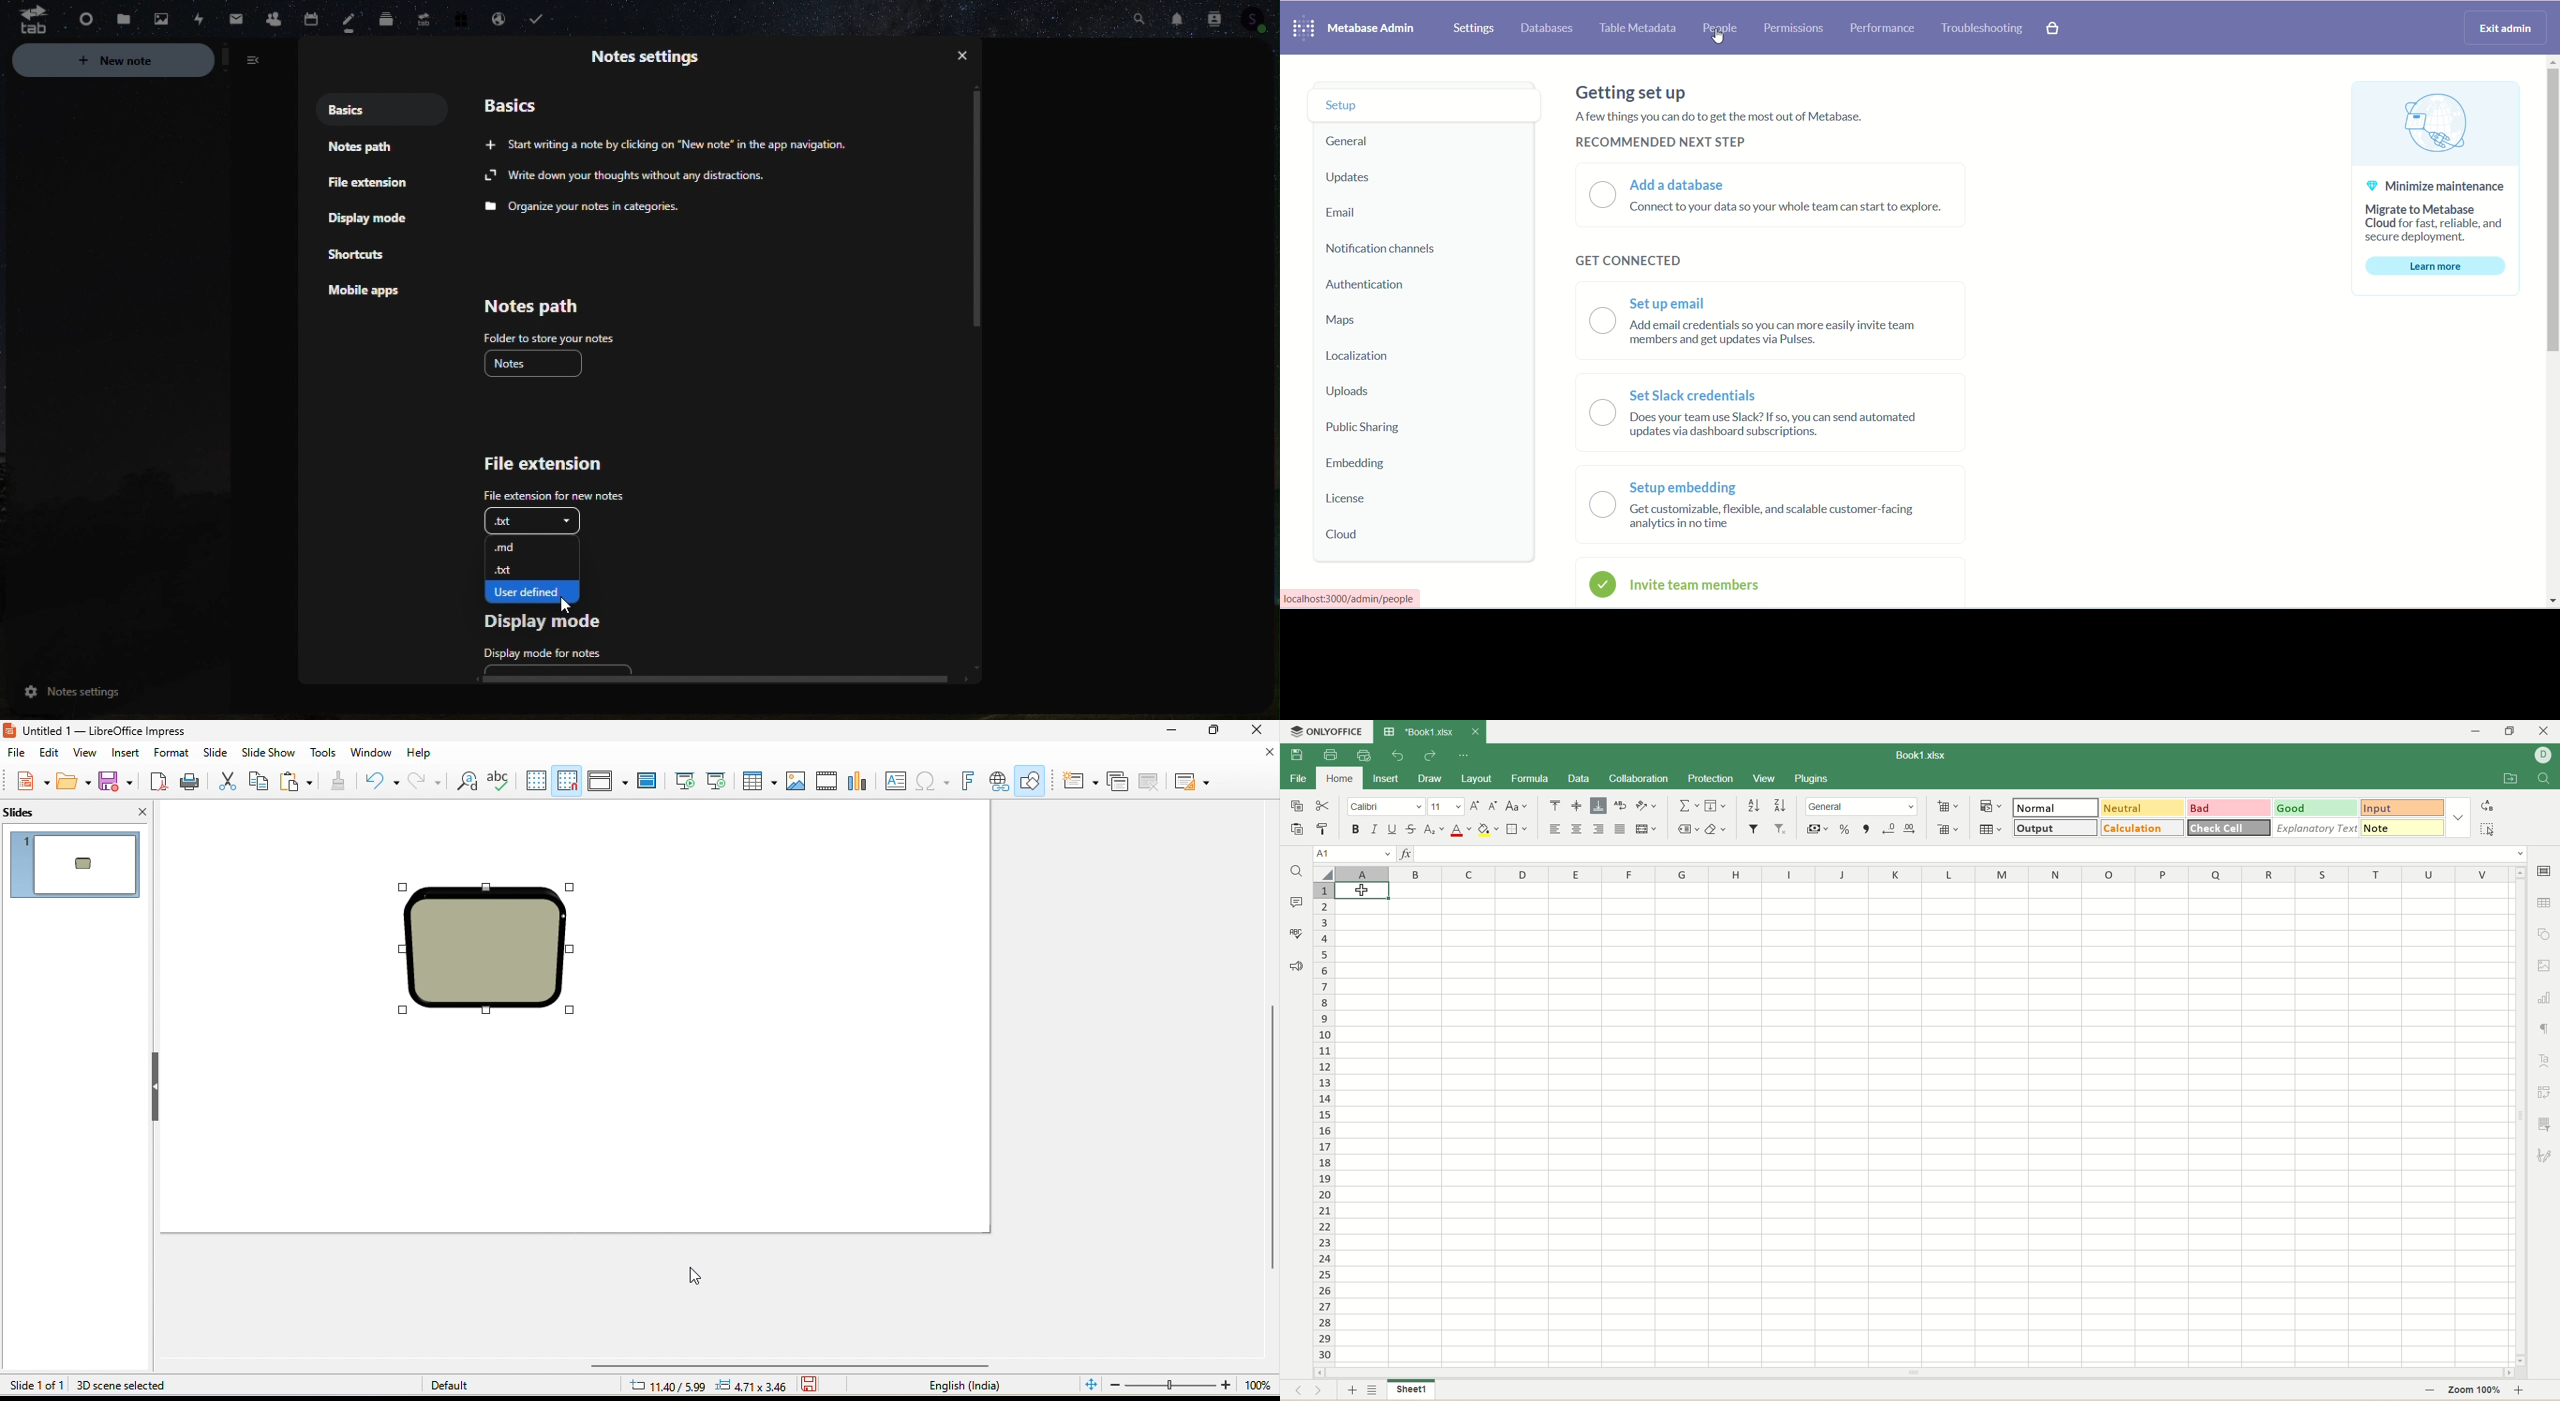  Describe the element at coordinates (461, 18) in the screenshot. I see `free trial` at that location.